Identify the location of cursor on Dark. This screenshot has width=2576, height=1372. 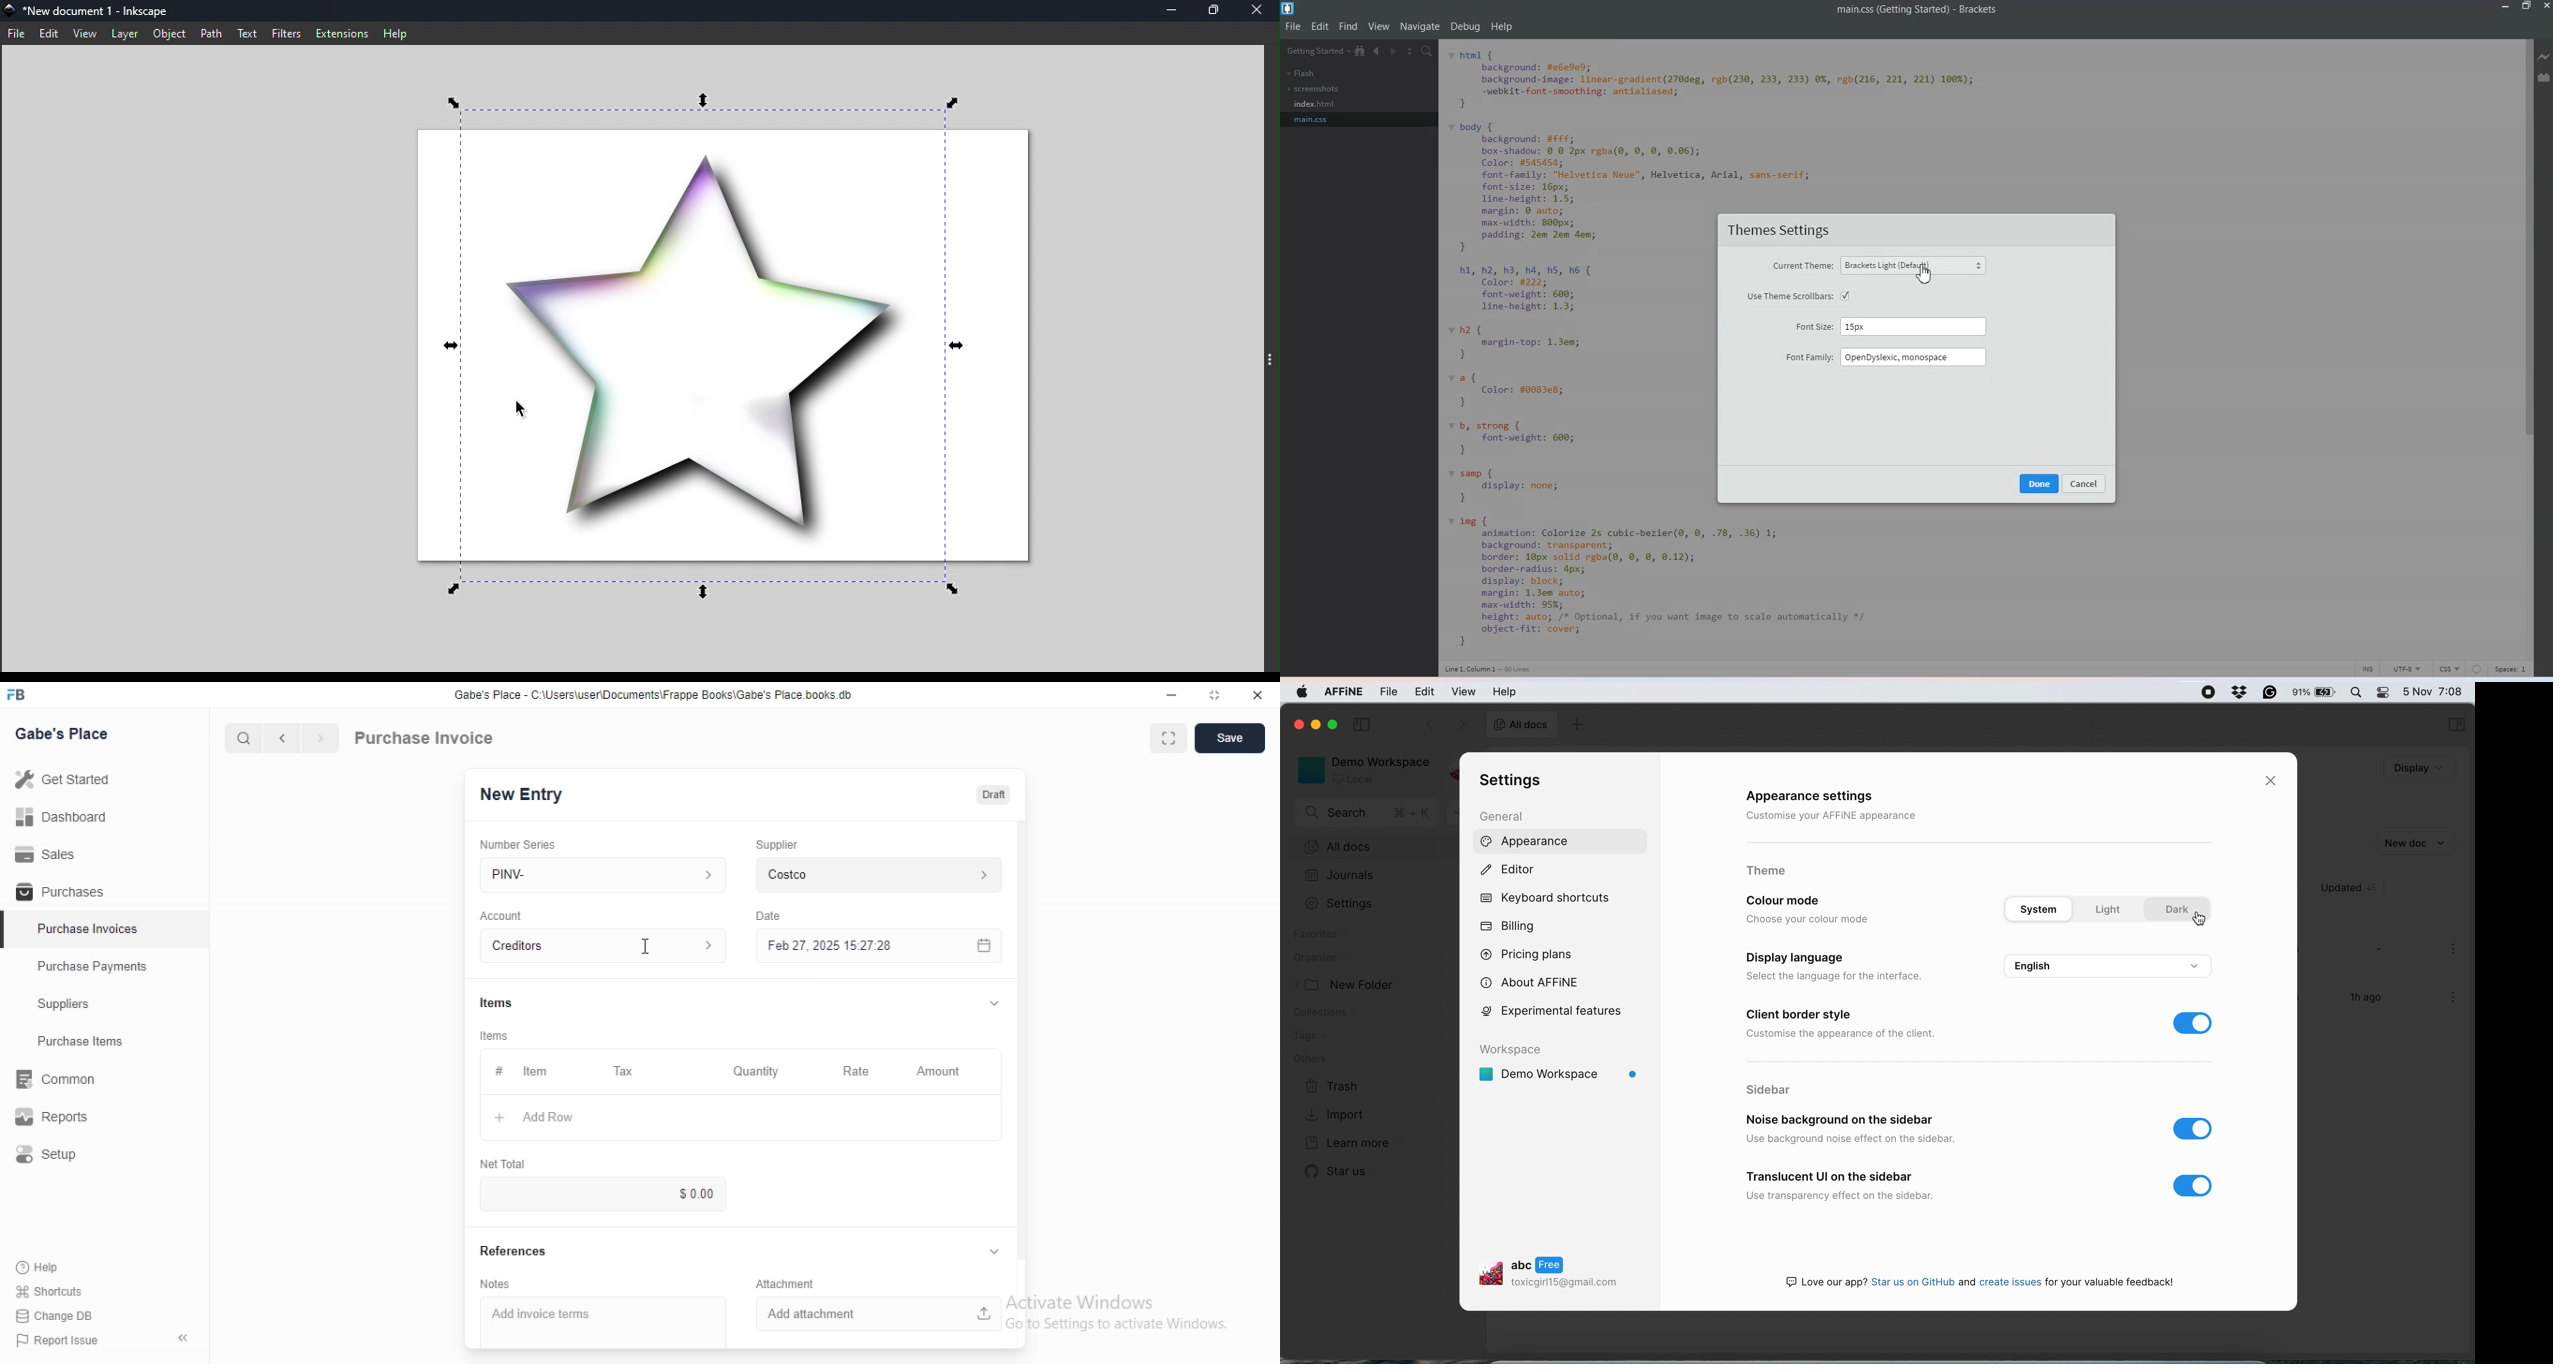
(2198, 918).